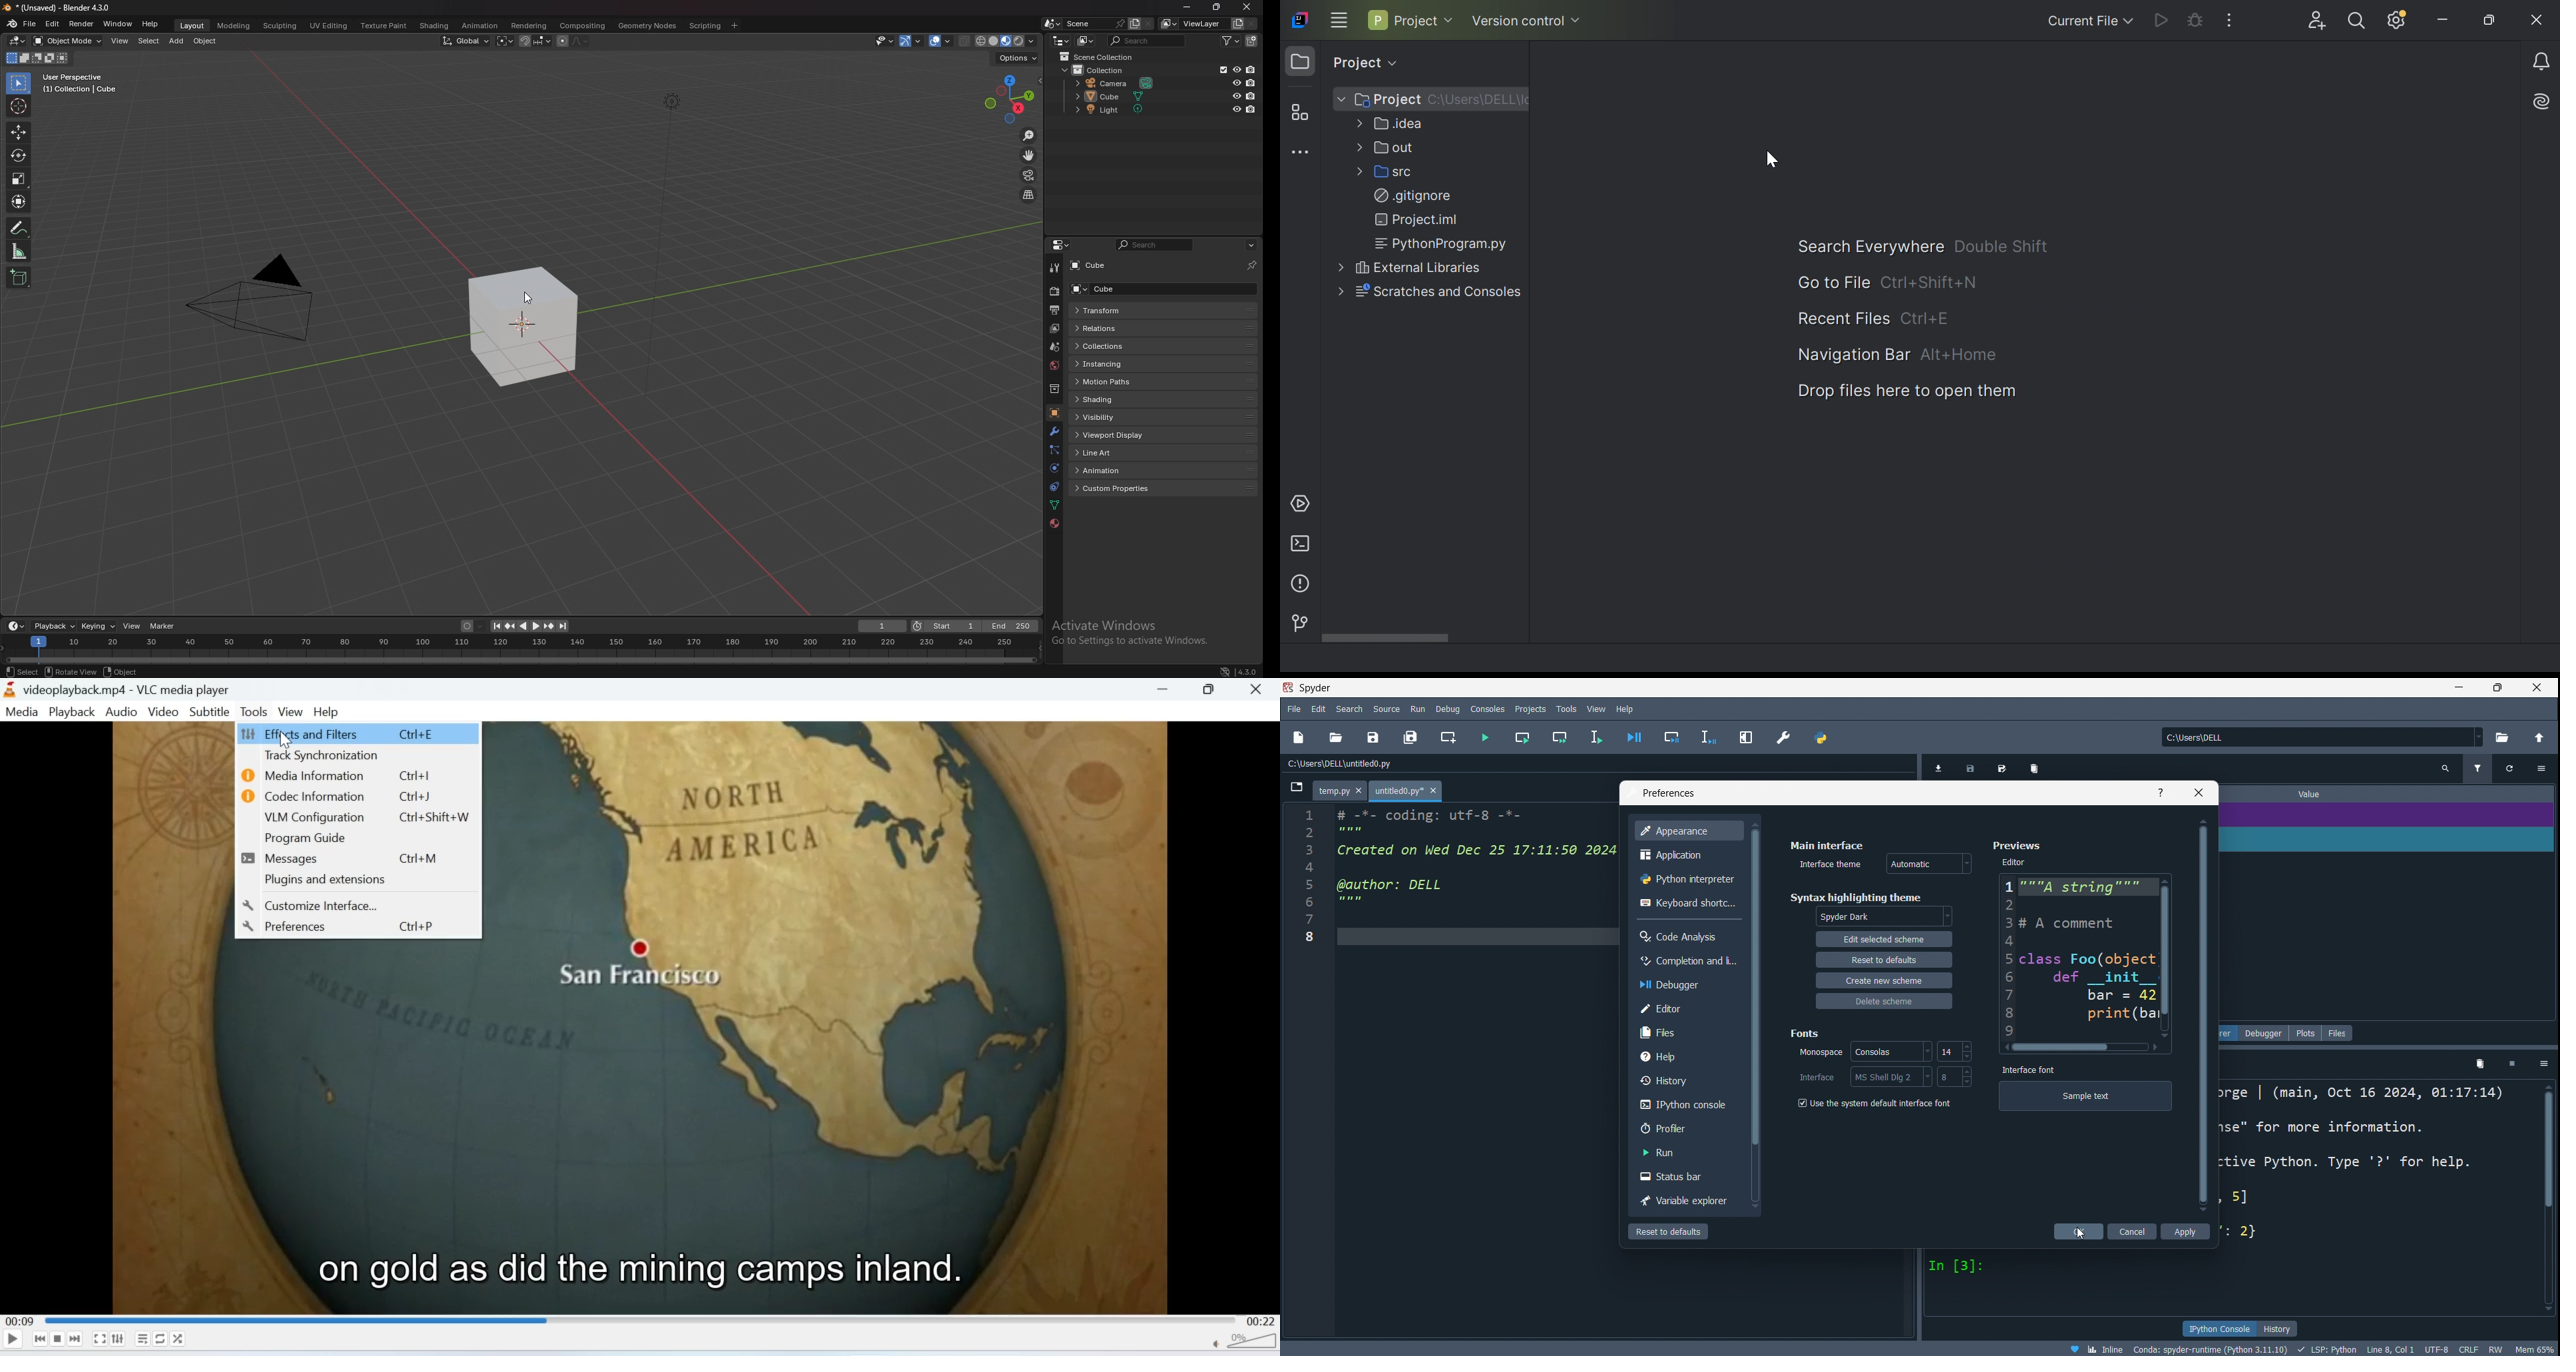 The height and width of the screenshot is (1372, 2576). What do you see at coordinates (1674, 736) in the screenshot?
I see `debug cell` at bounding box center [1674, 736].